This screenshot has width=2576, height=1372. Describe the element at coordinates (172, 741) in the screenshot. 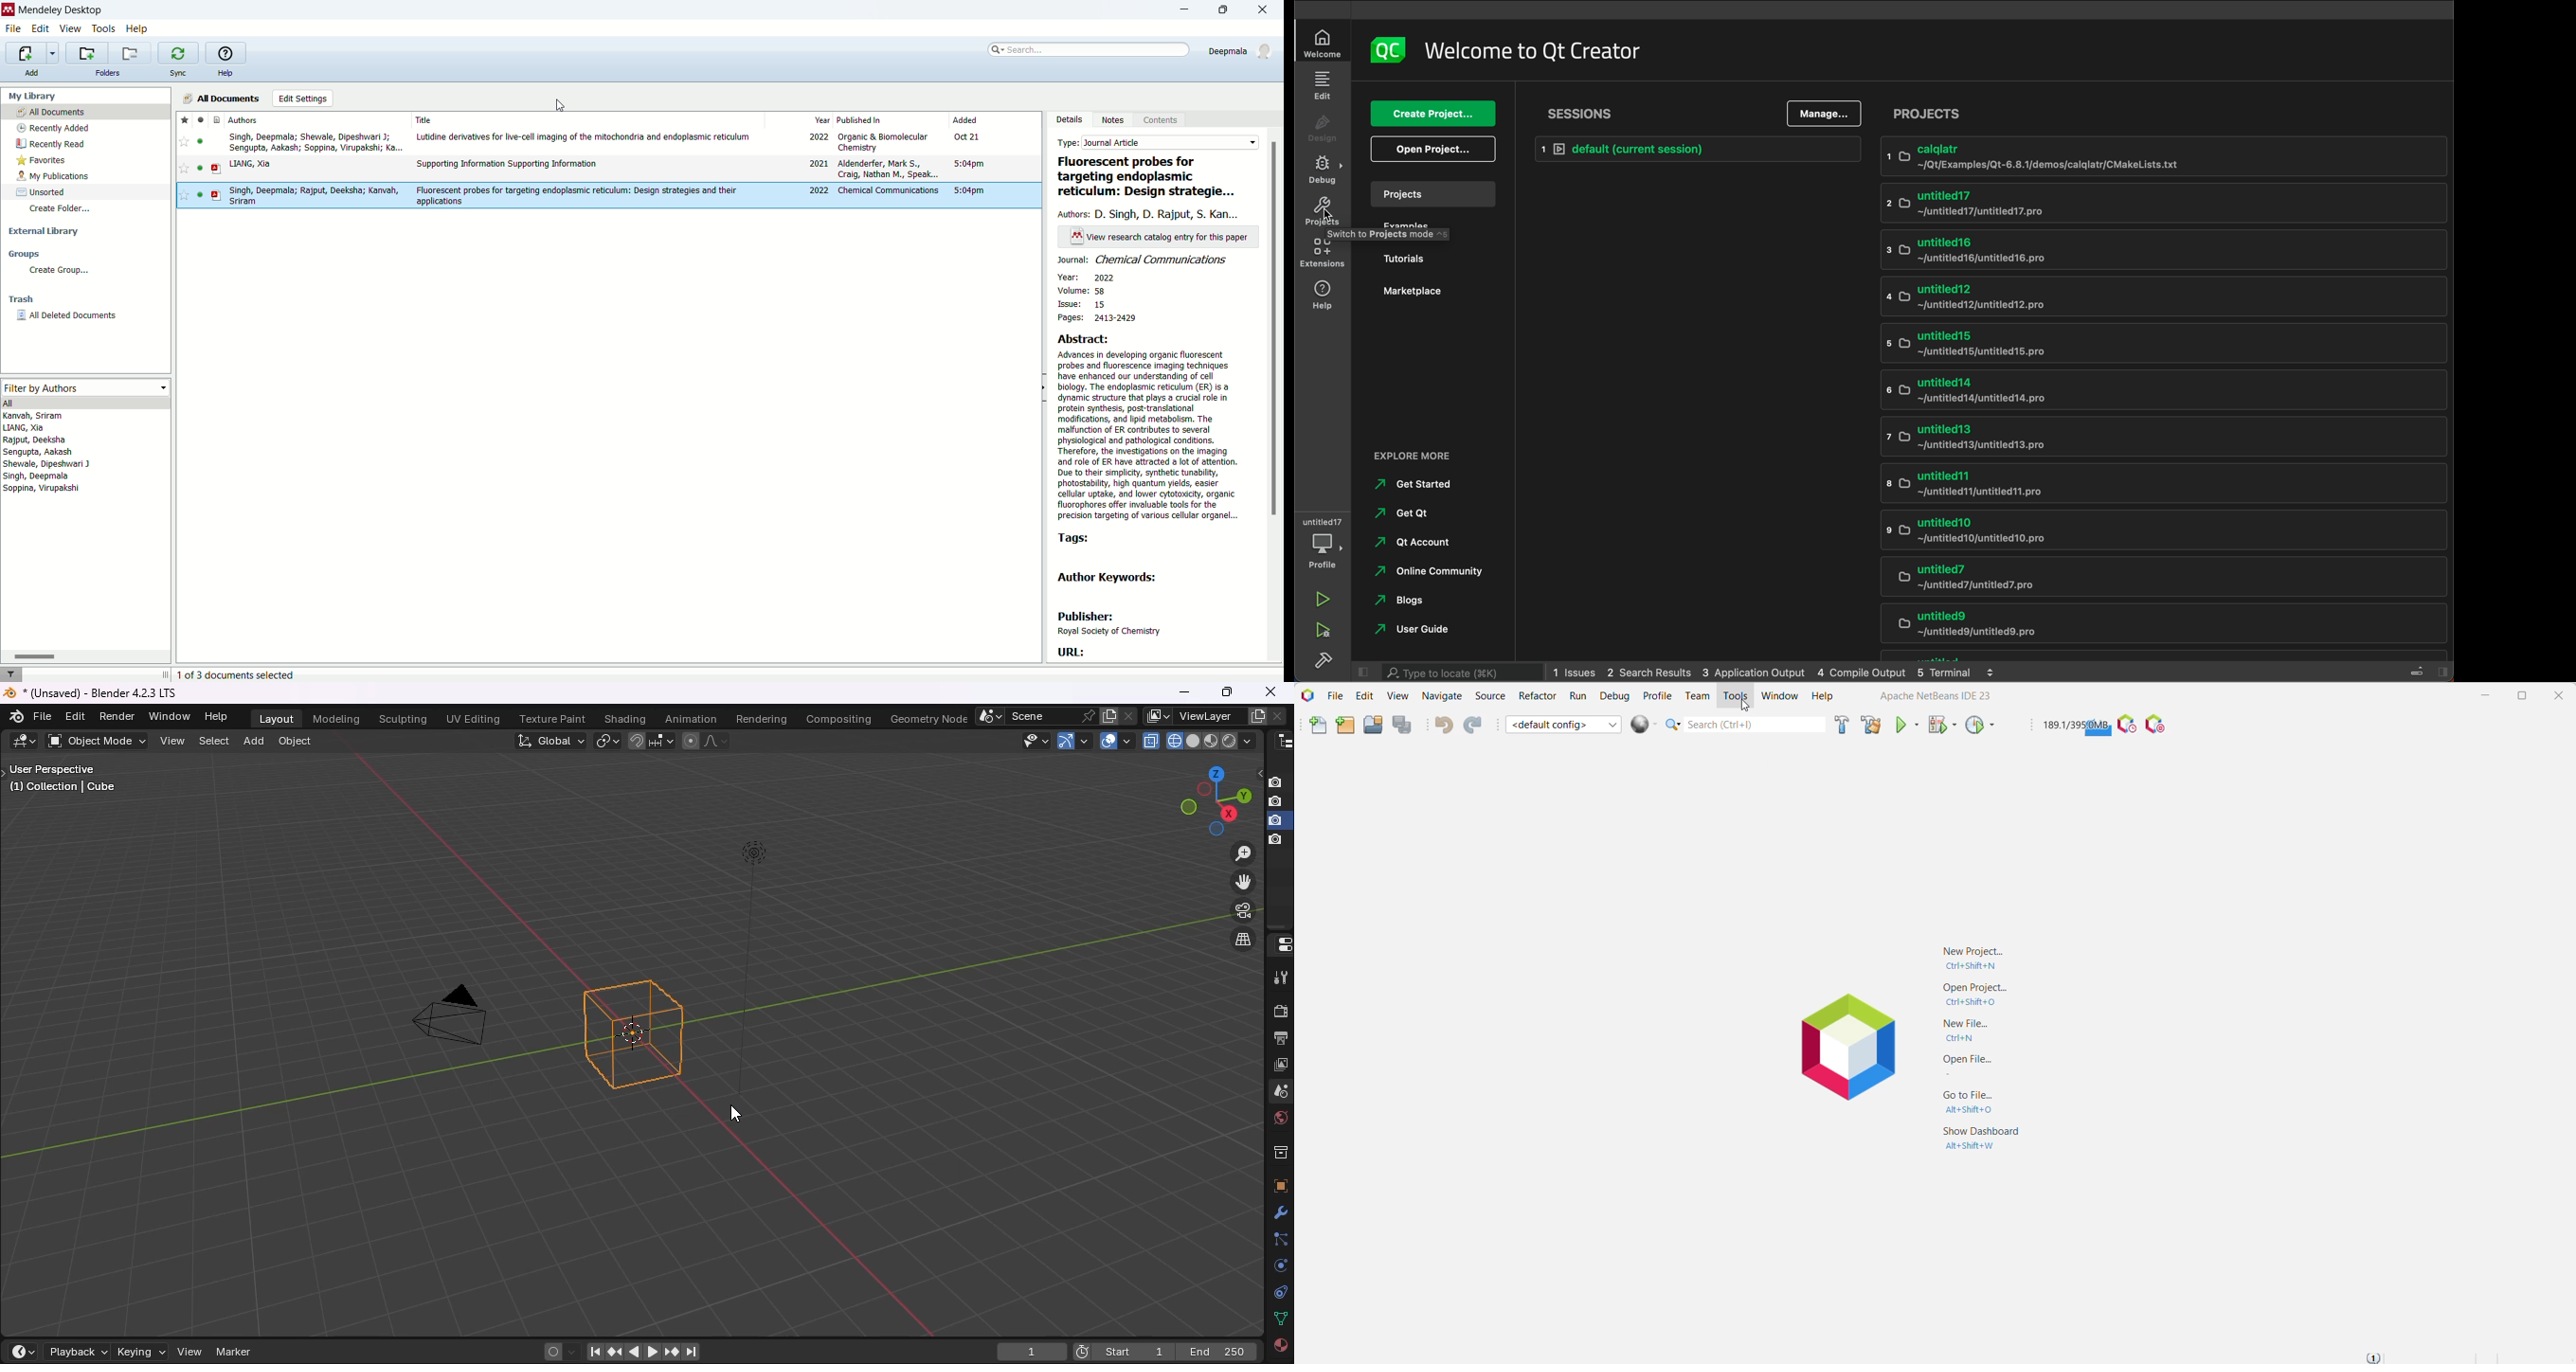

I see `view` at that location.